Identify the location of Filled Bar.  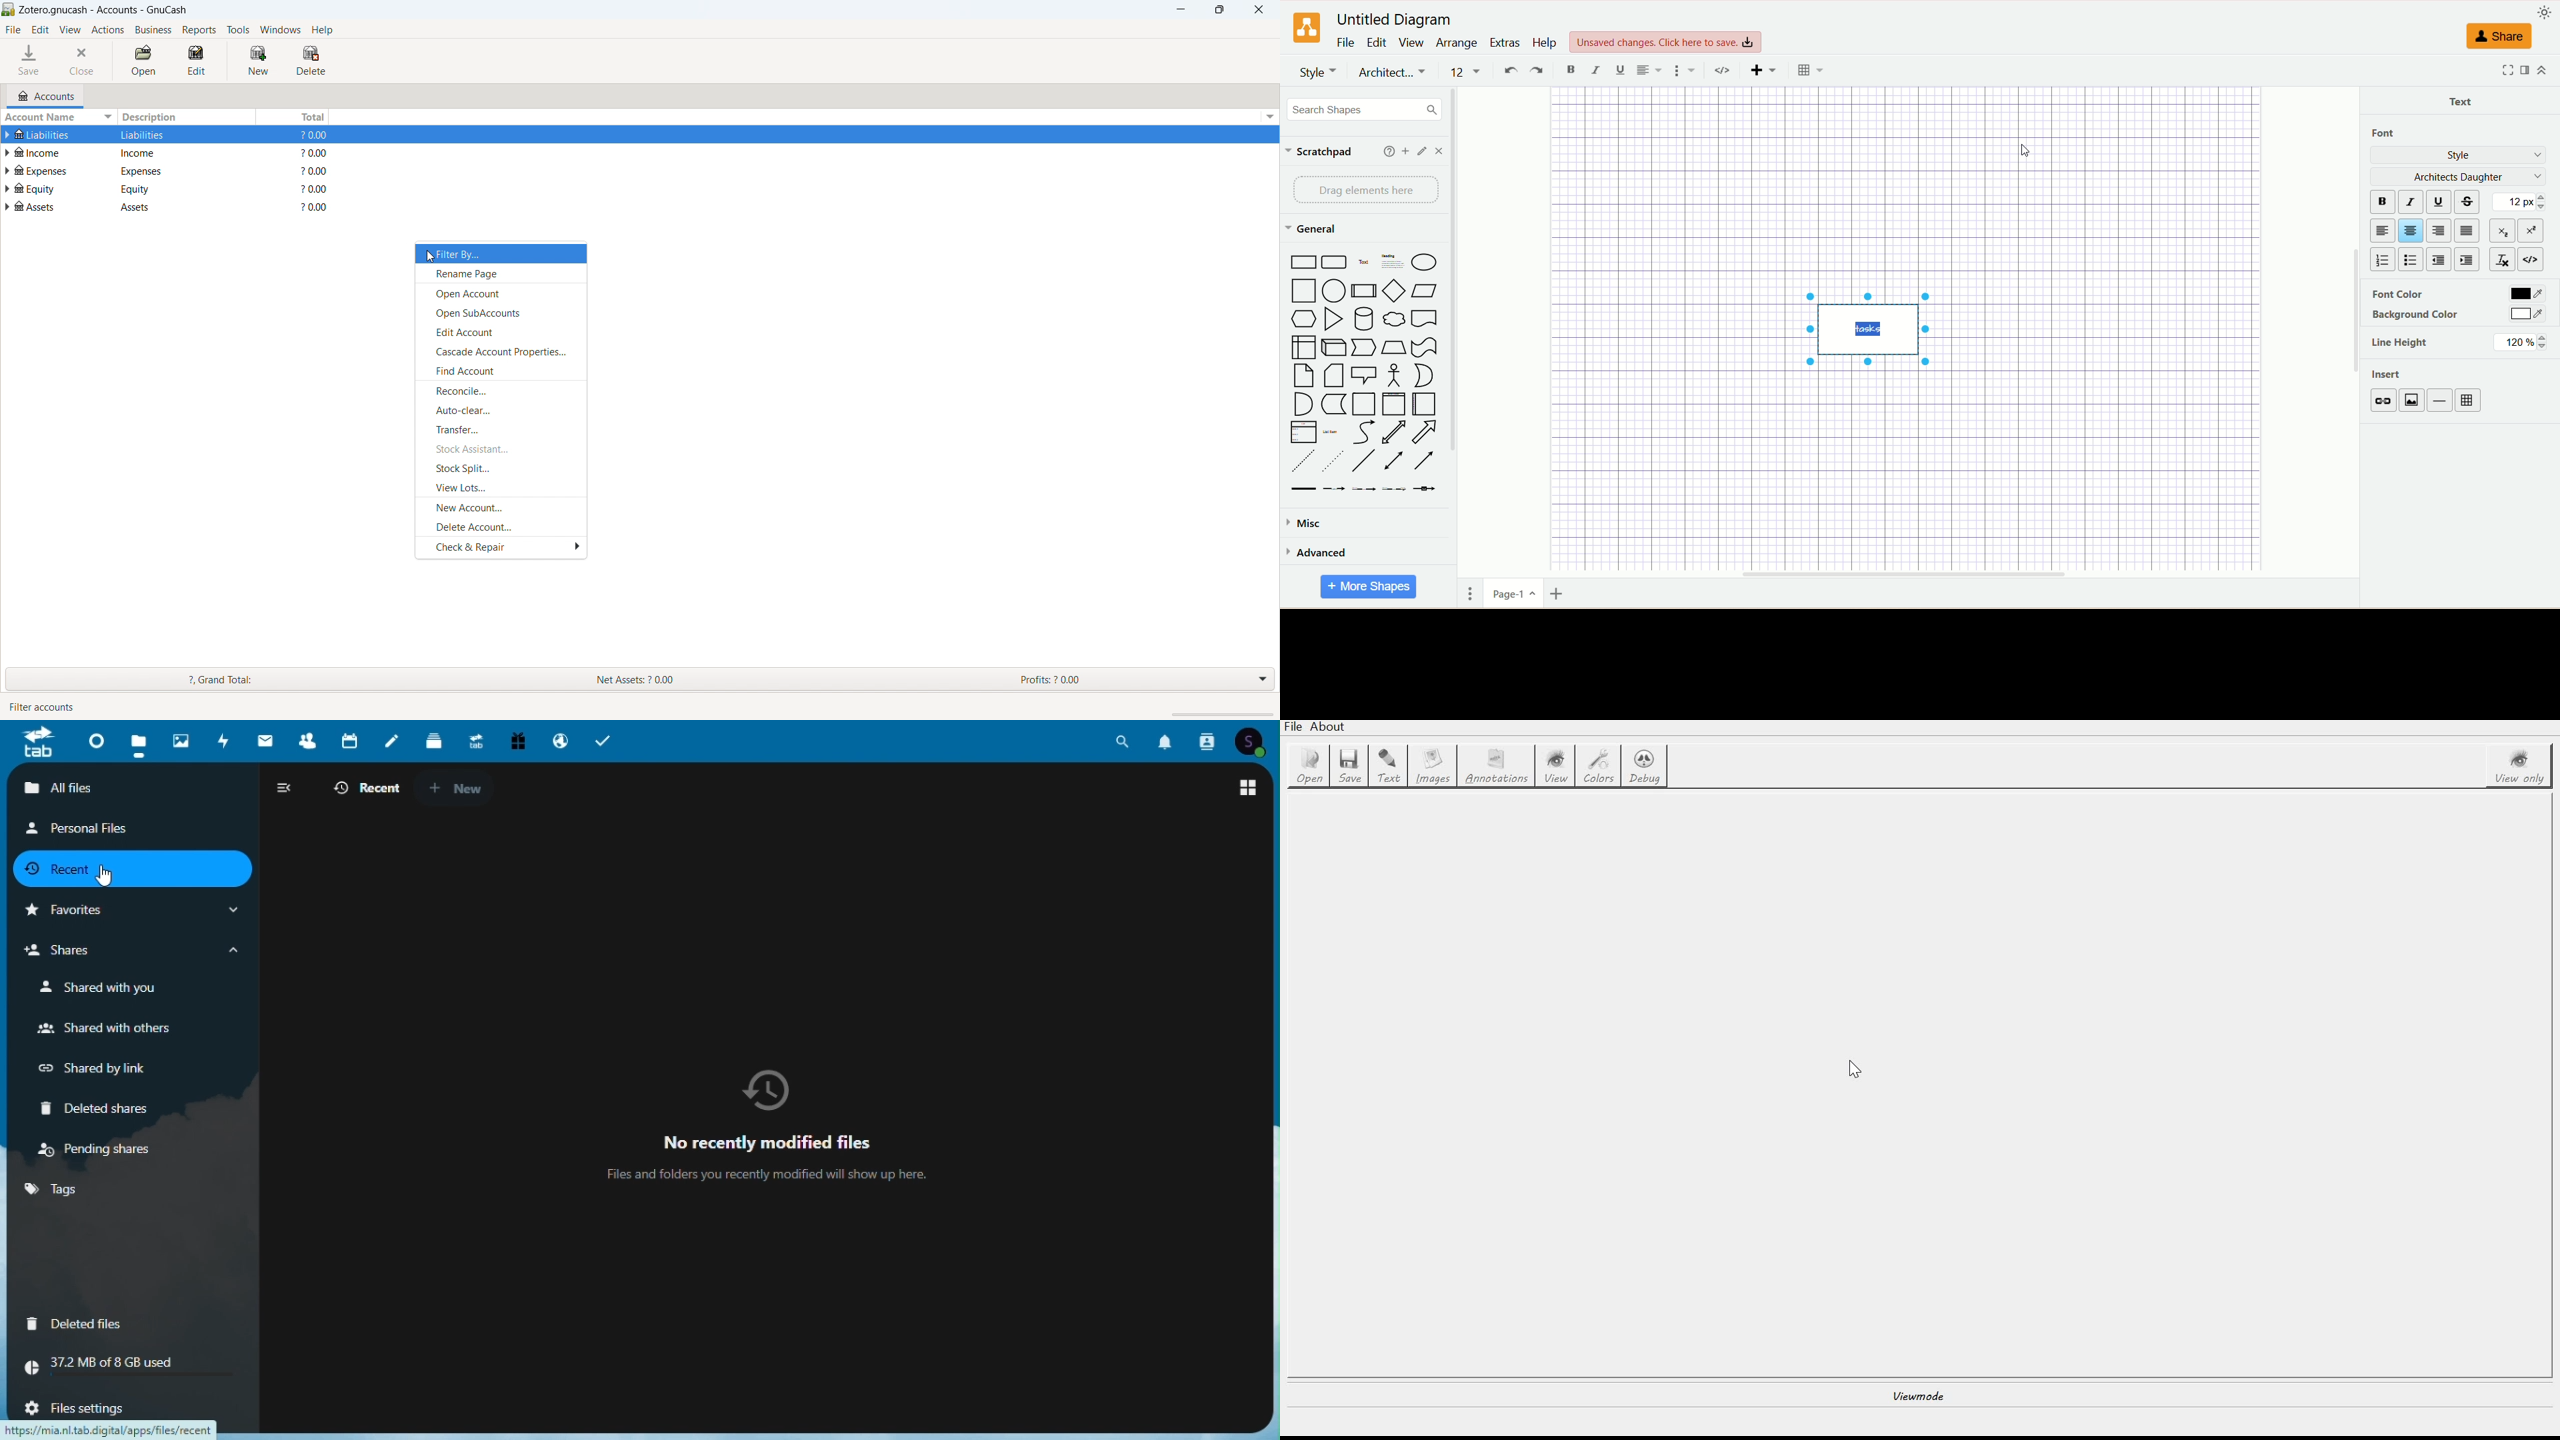
(1303, 490).